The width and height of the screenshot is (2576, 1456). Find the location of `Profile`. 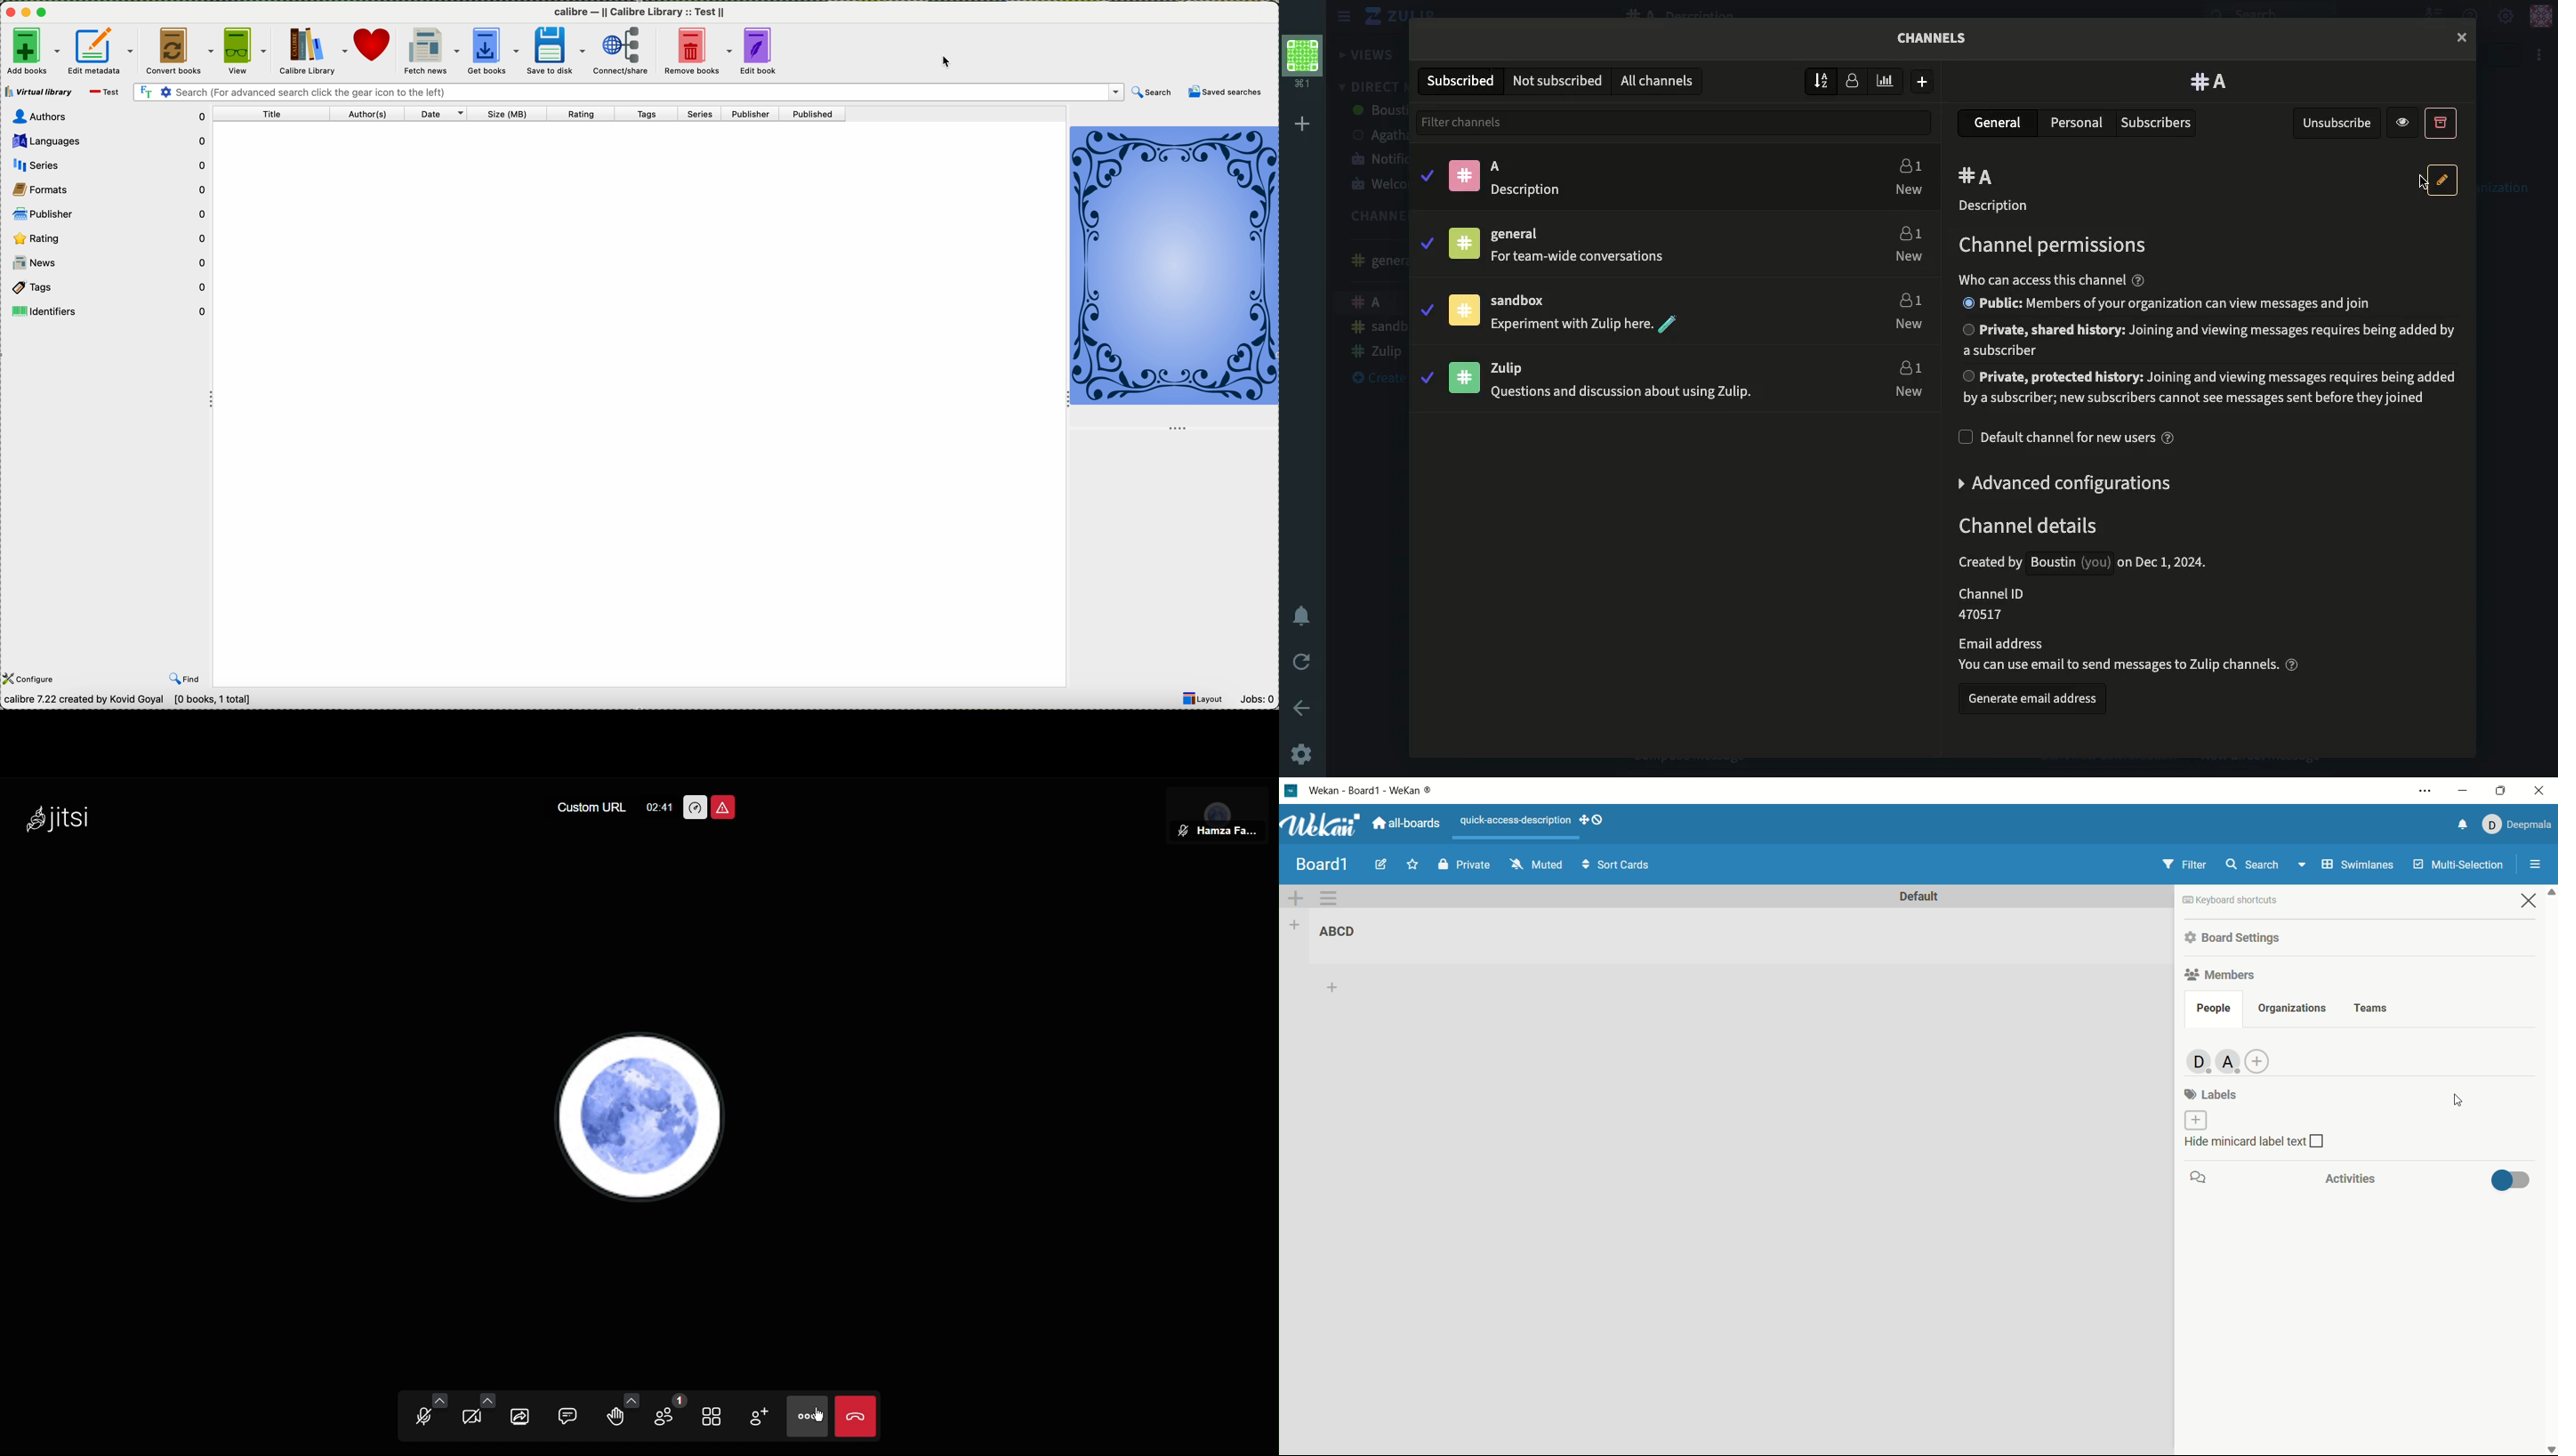

Profile is located at coordinates (2540, 17).